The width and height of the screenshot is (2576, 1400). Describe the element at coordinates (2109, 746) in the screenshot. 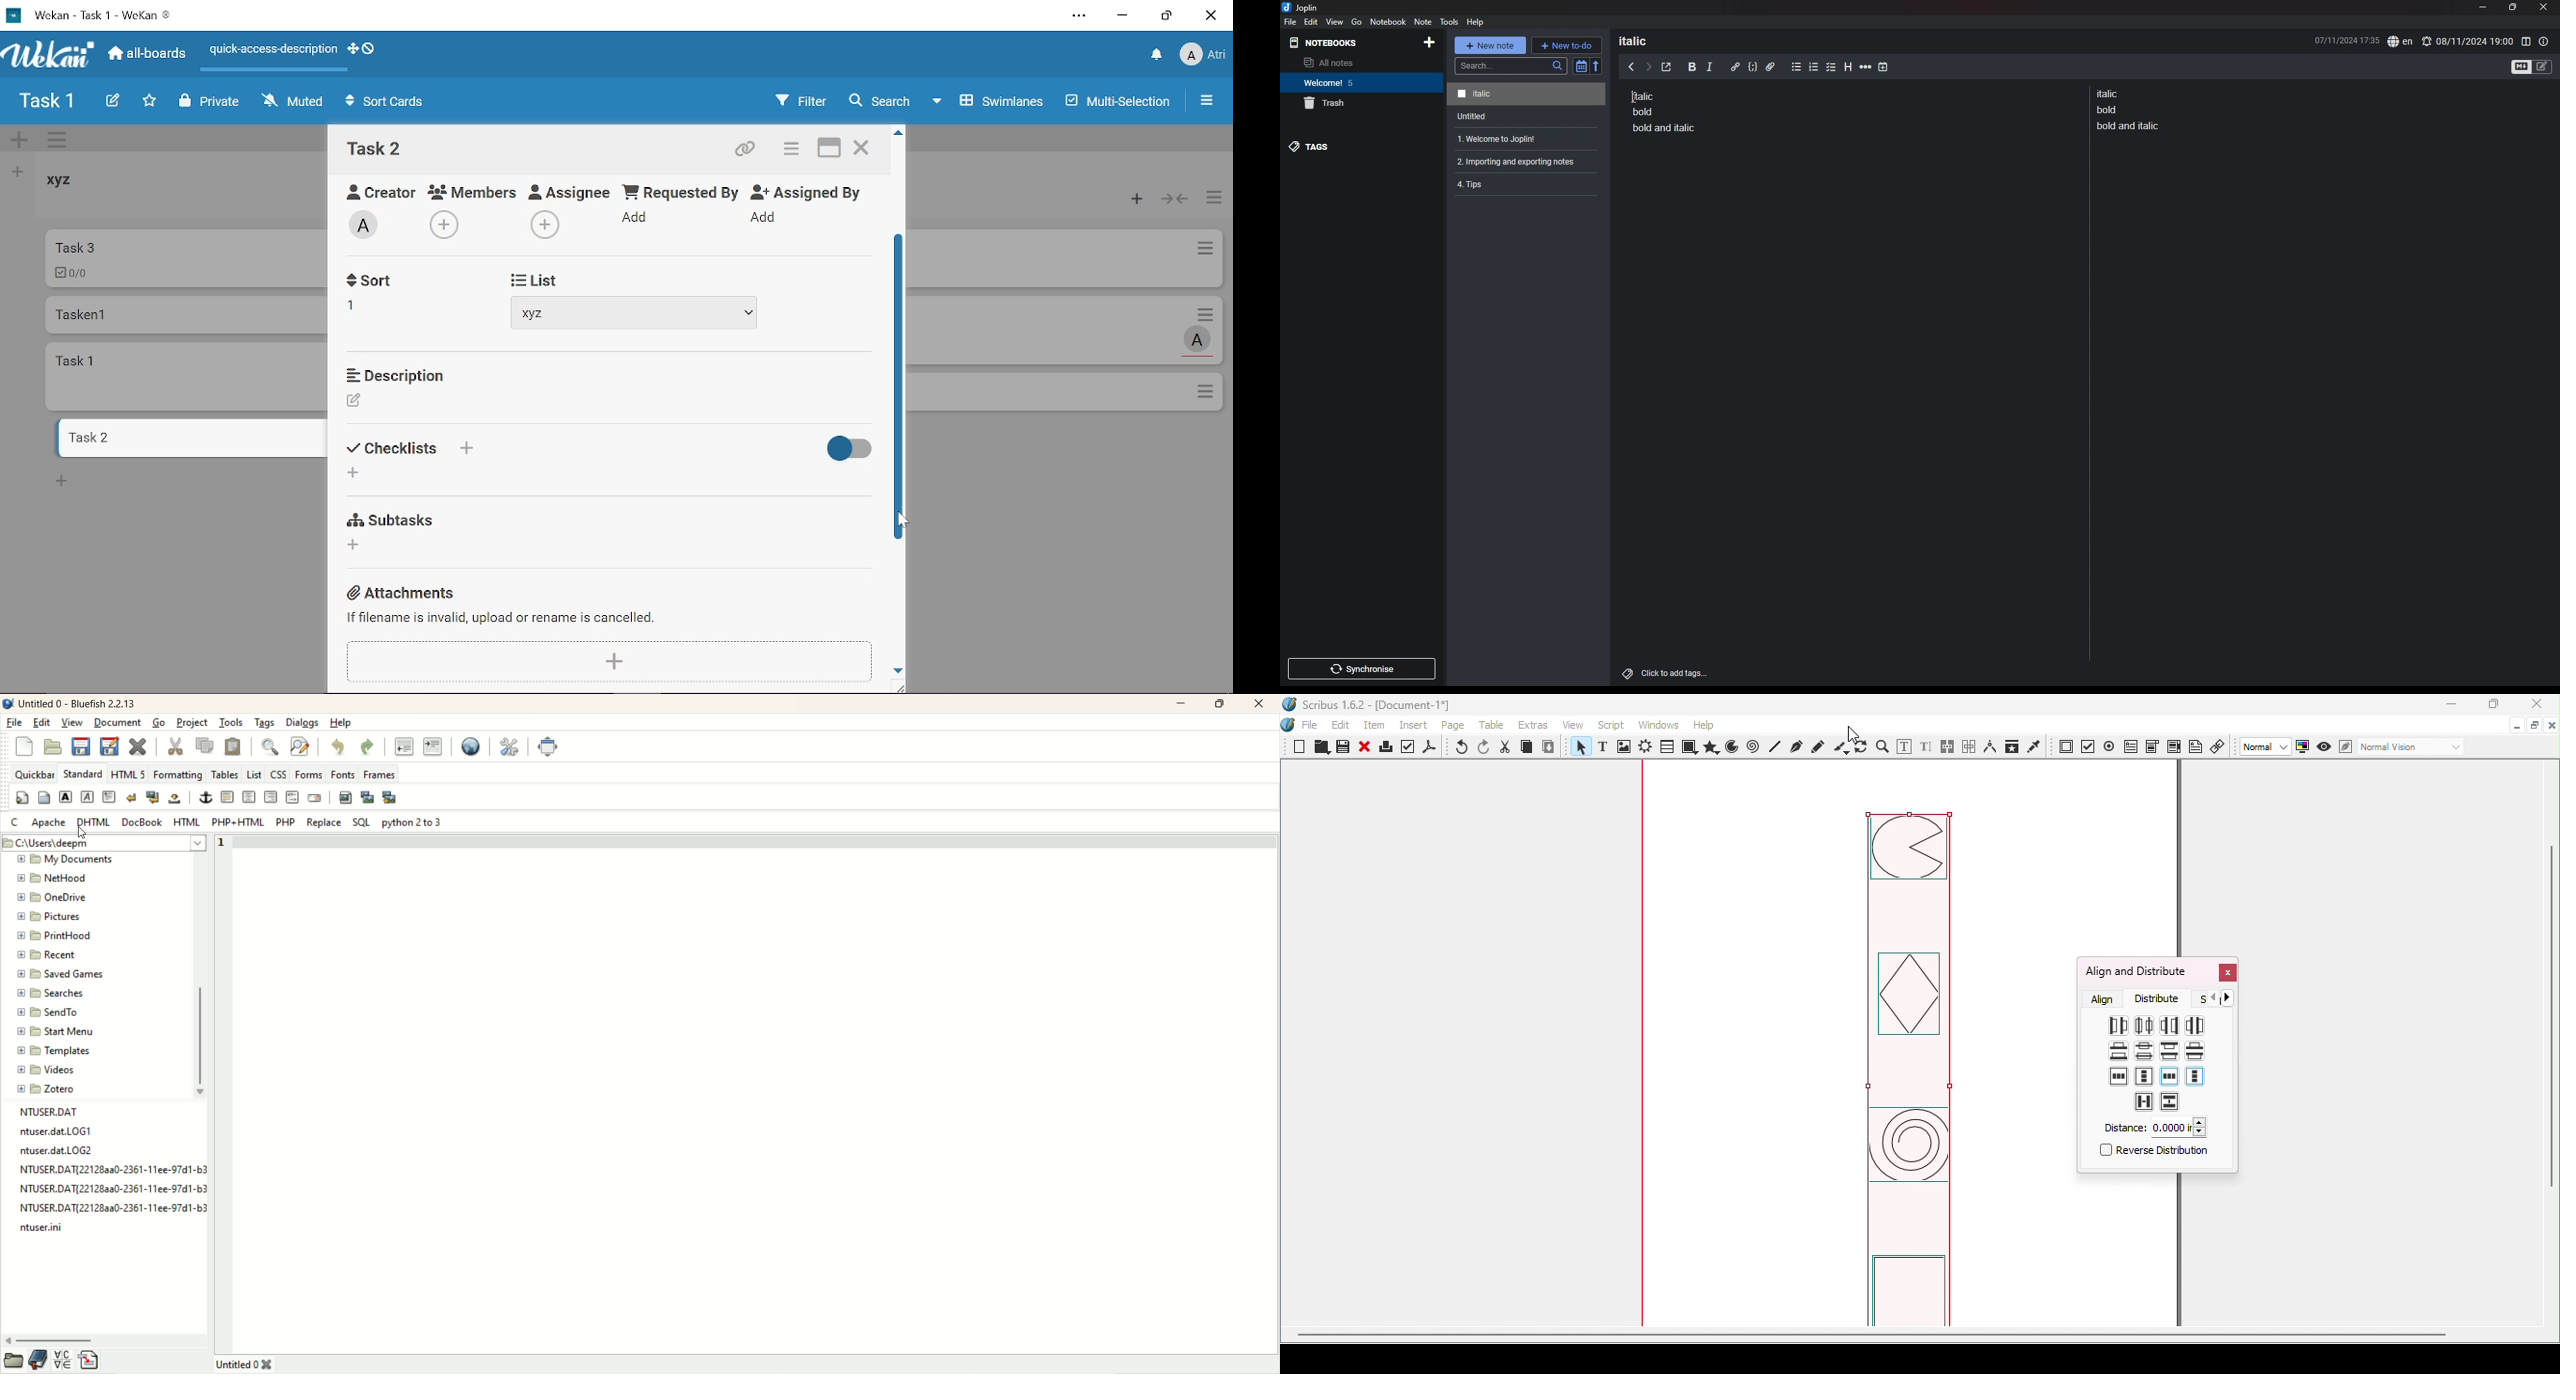

I see `PDF radio button` at that location.